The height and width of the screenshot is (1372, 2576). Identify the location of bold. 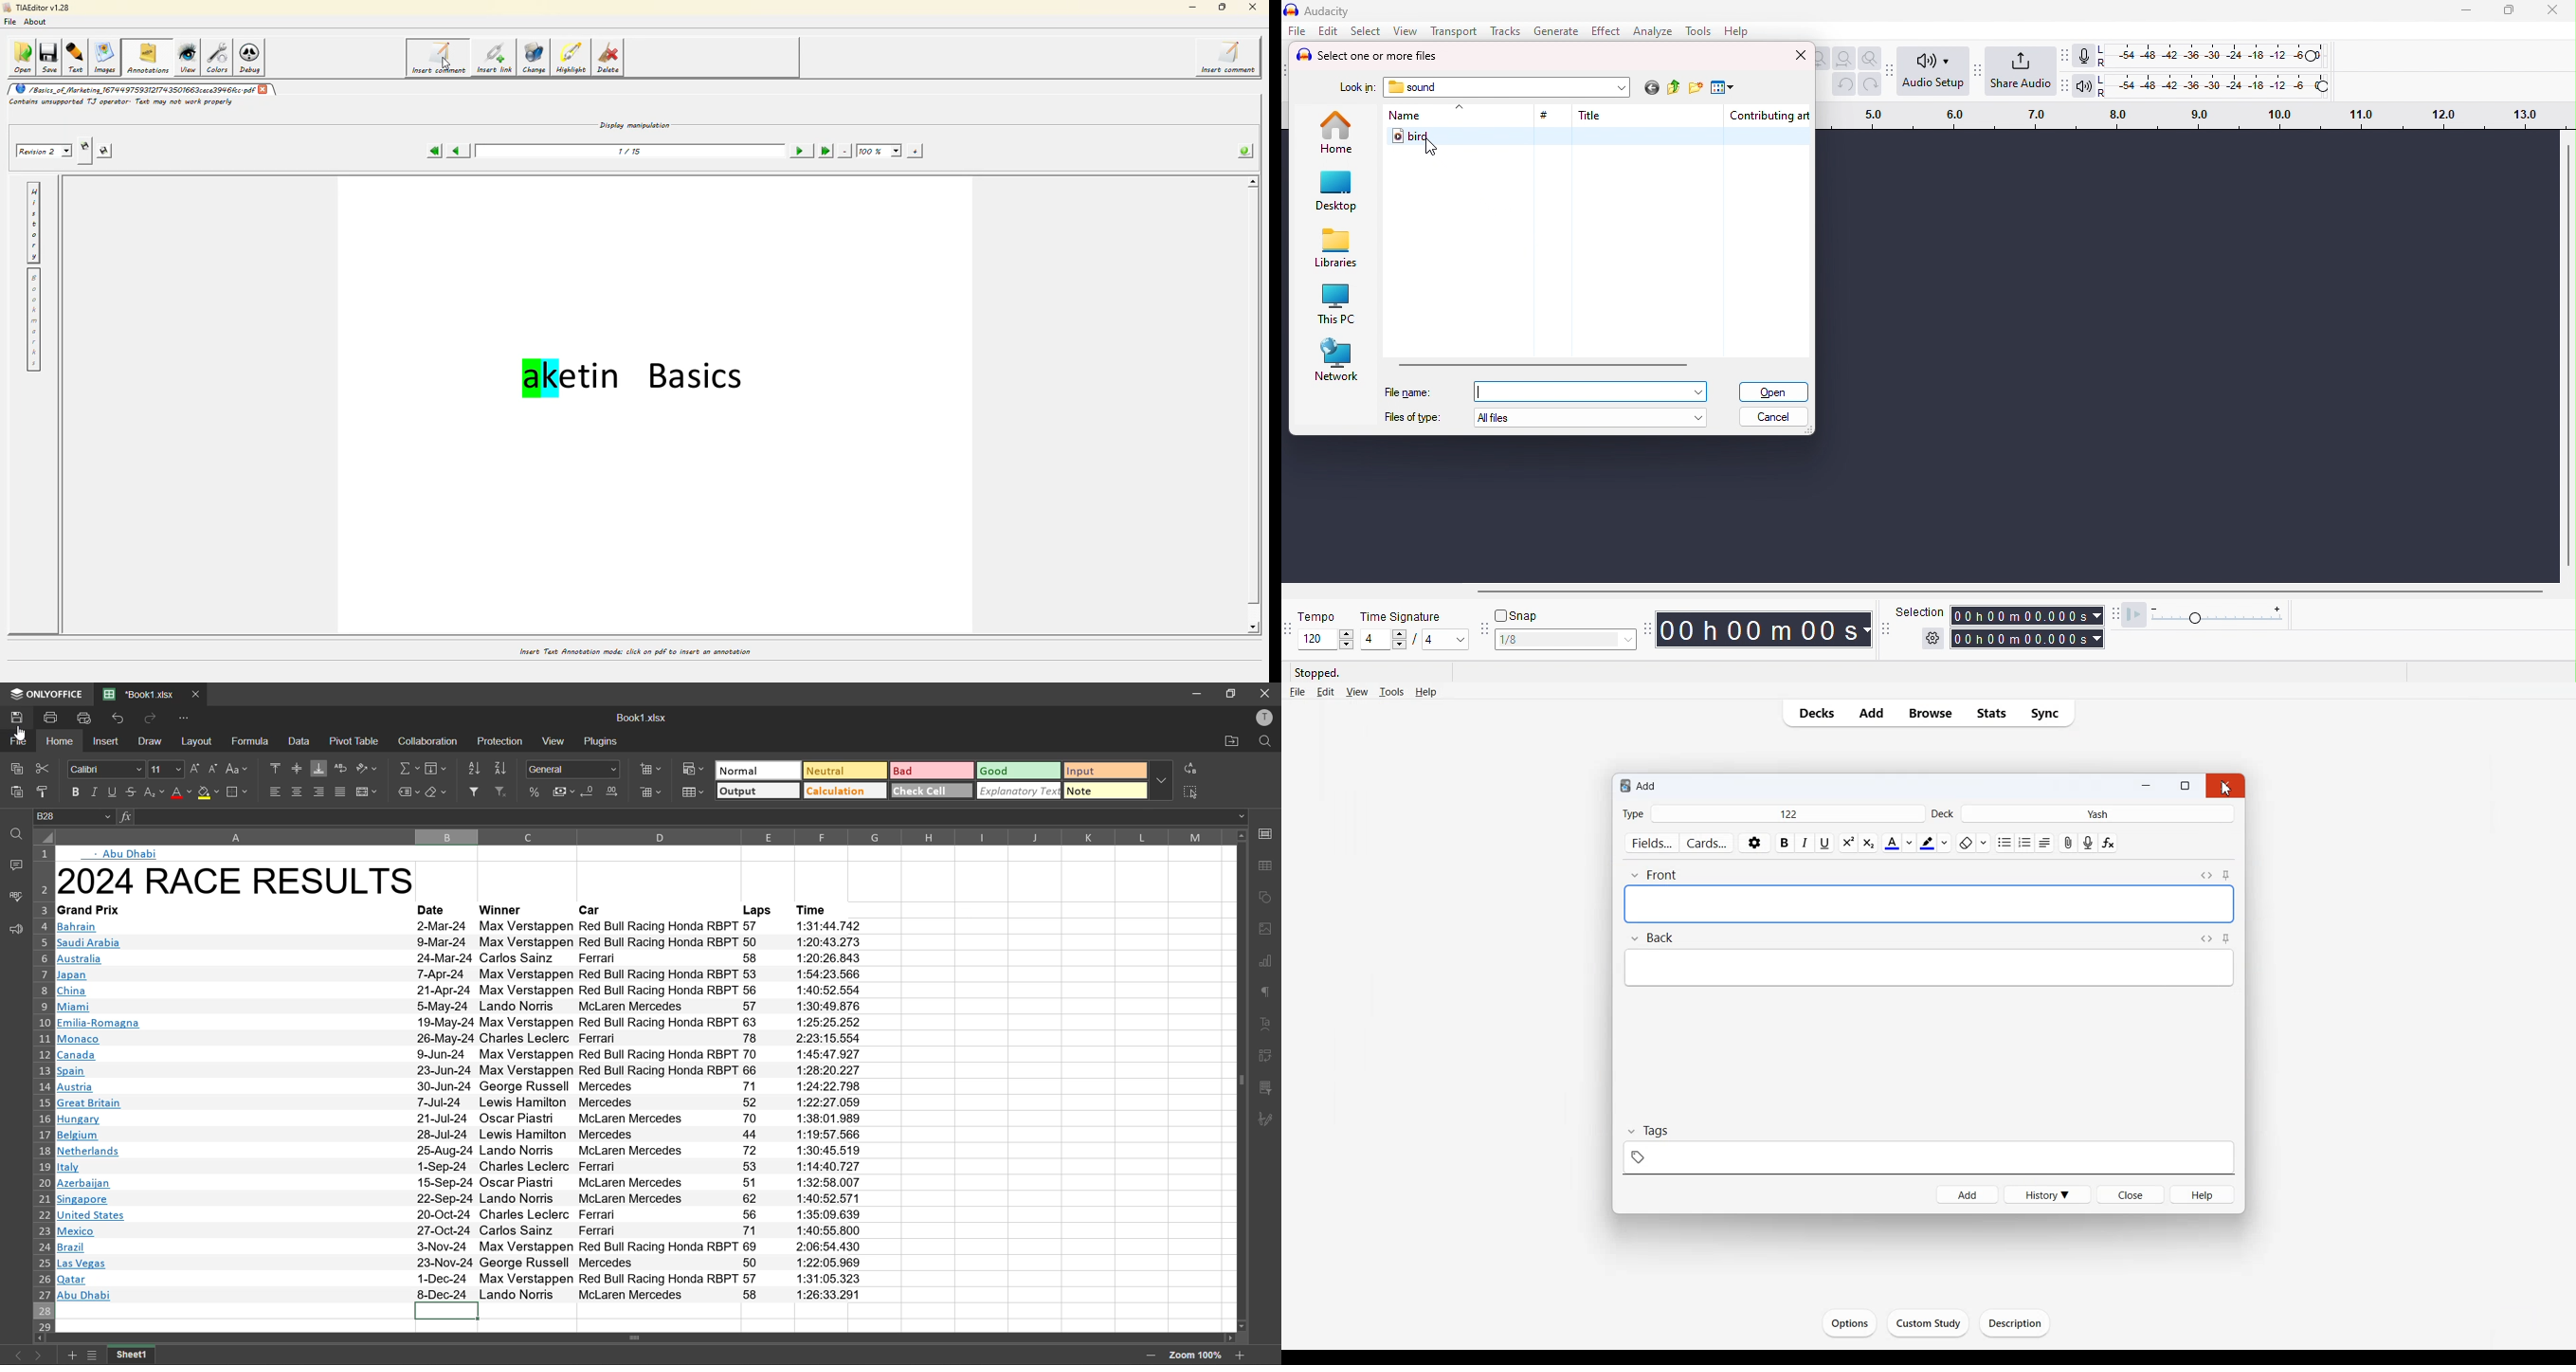
(73, 793).